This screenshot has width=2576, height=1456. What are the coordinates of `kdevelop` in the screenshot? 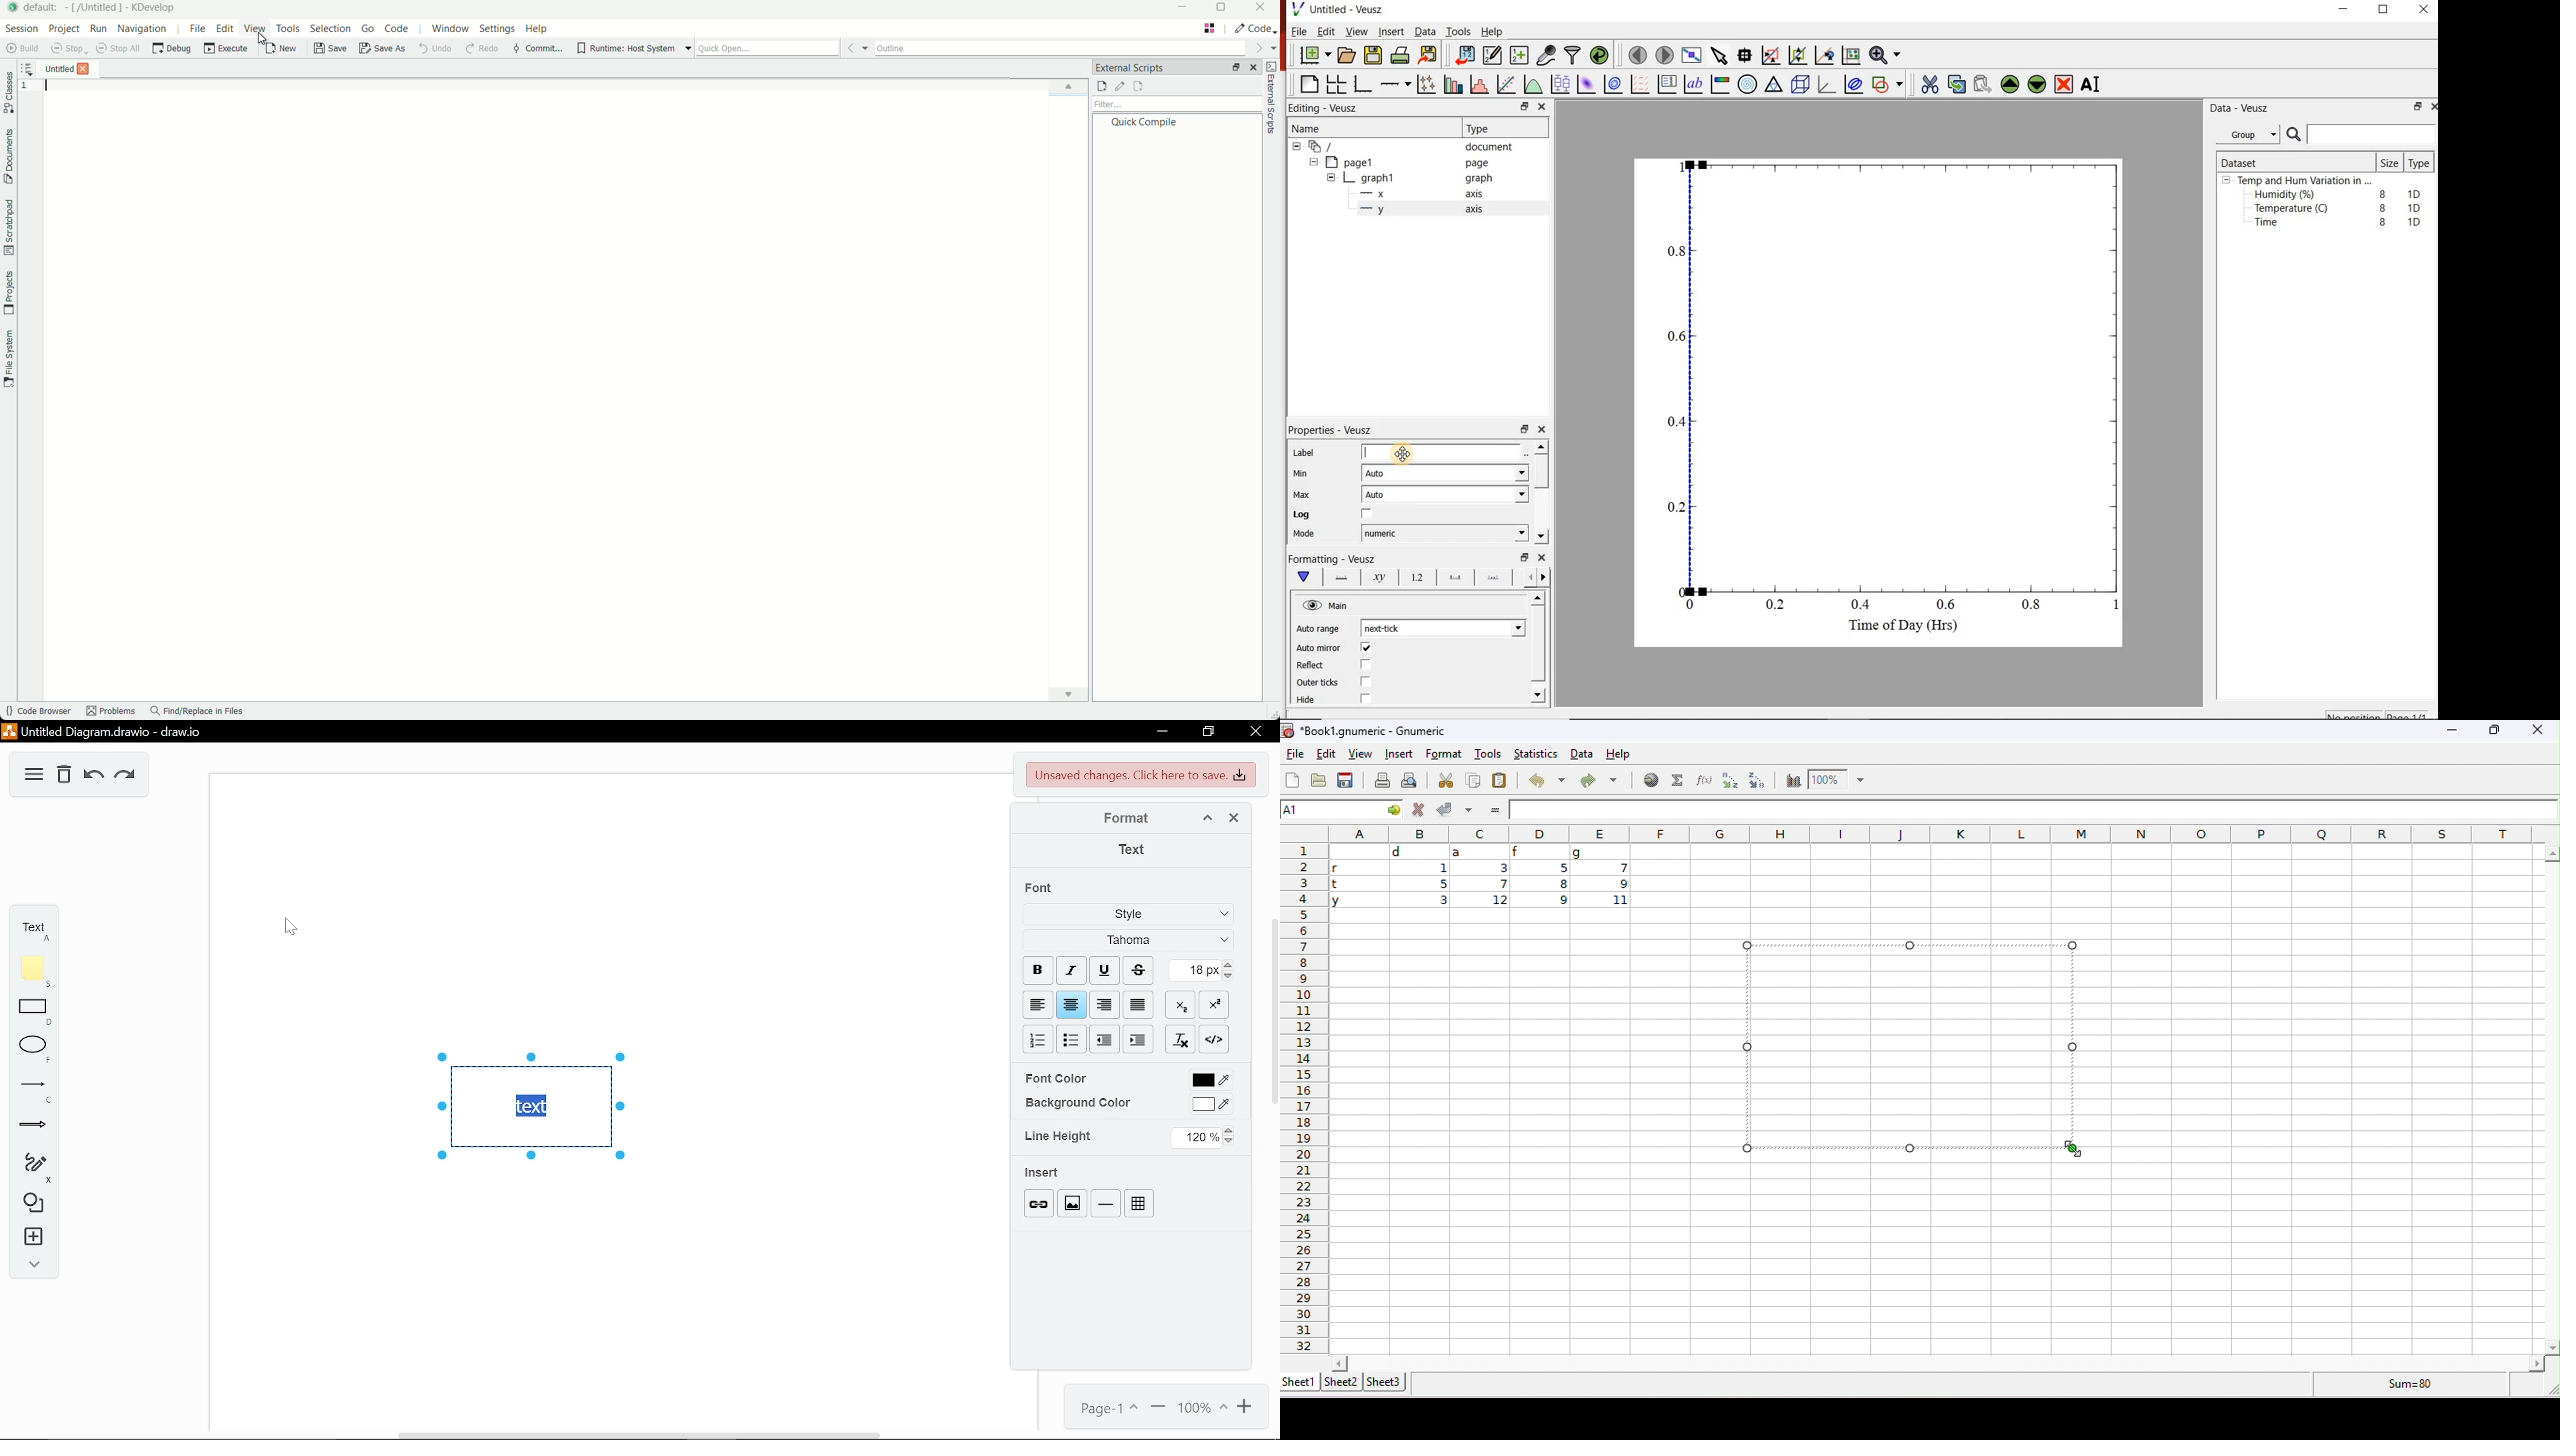 It's located at (153, 8).